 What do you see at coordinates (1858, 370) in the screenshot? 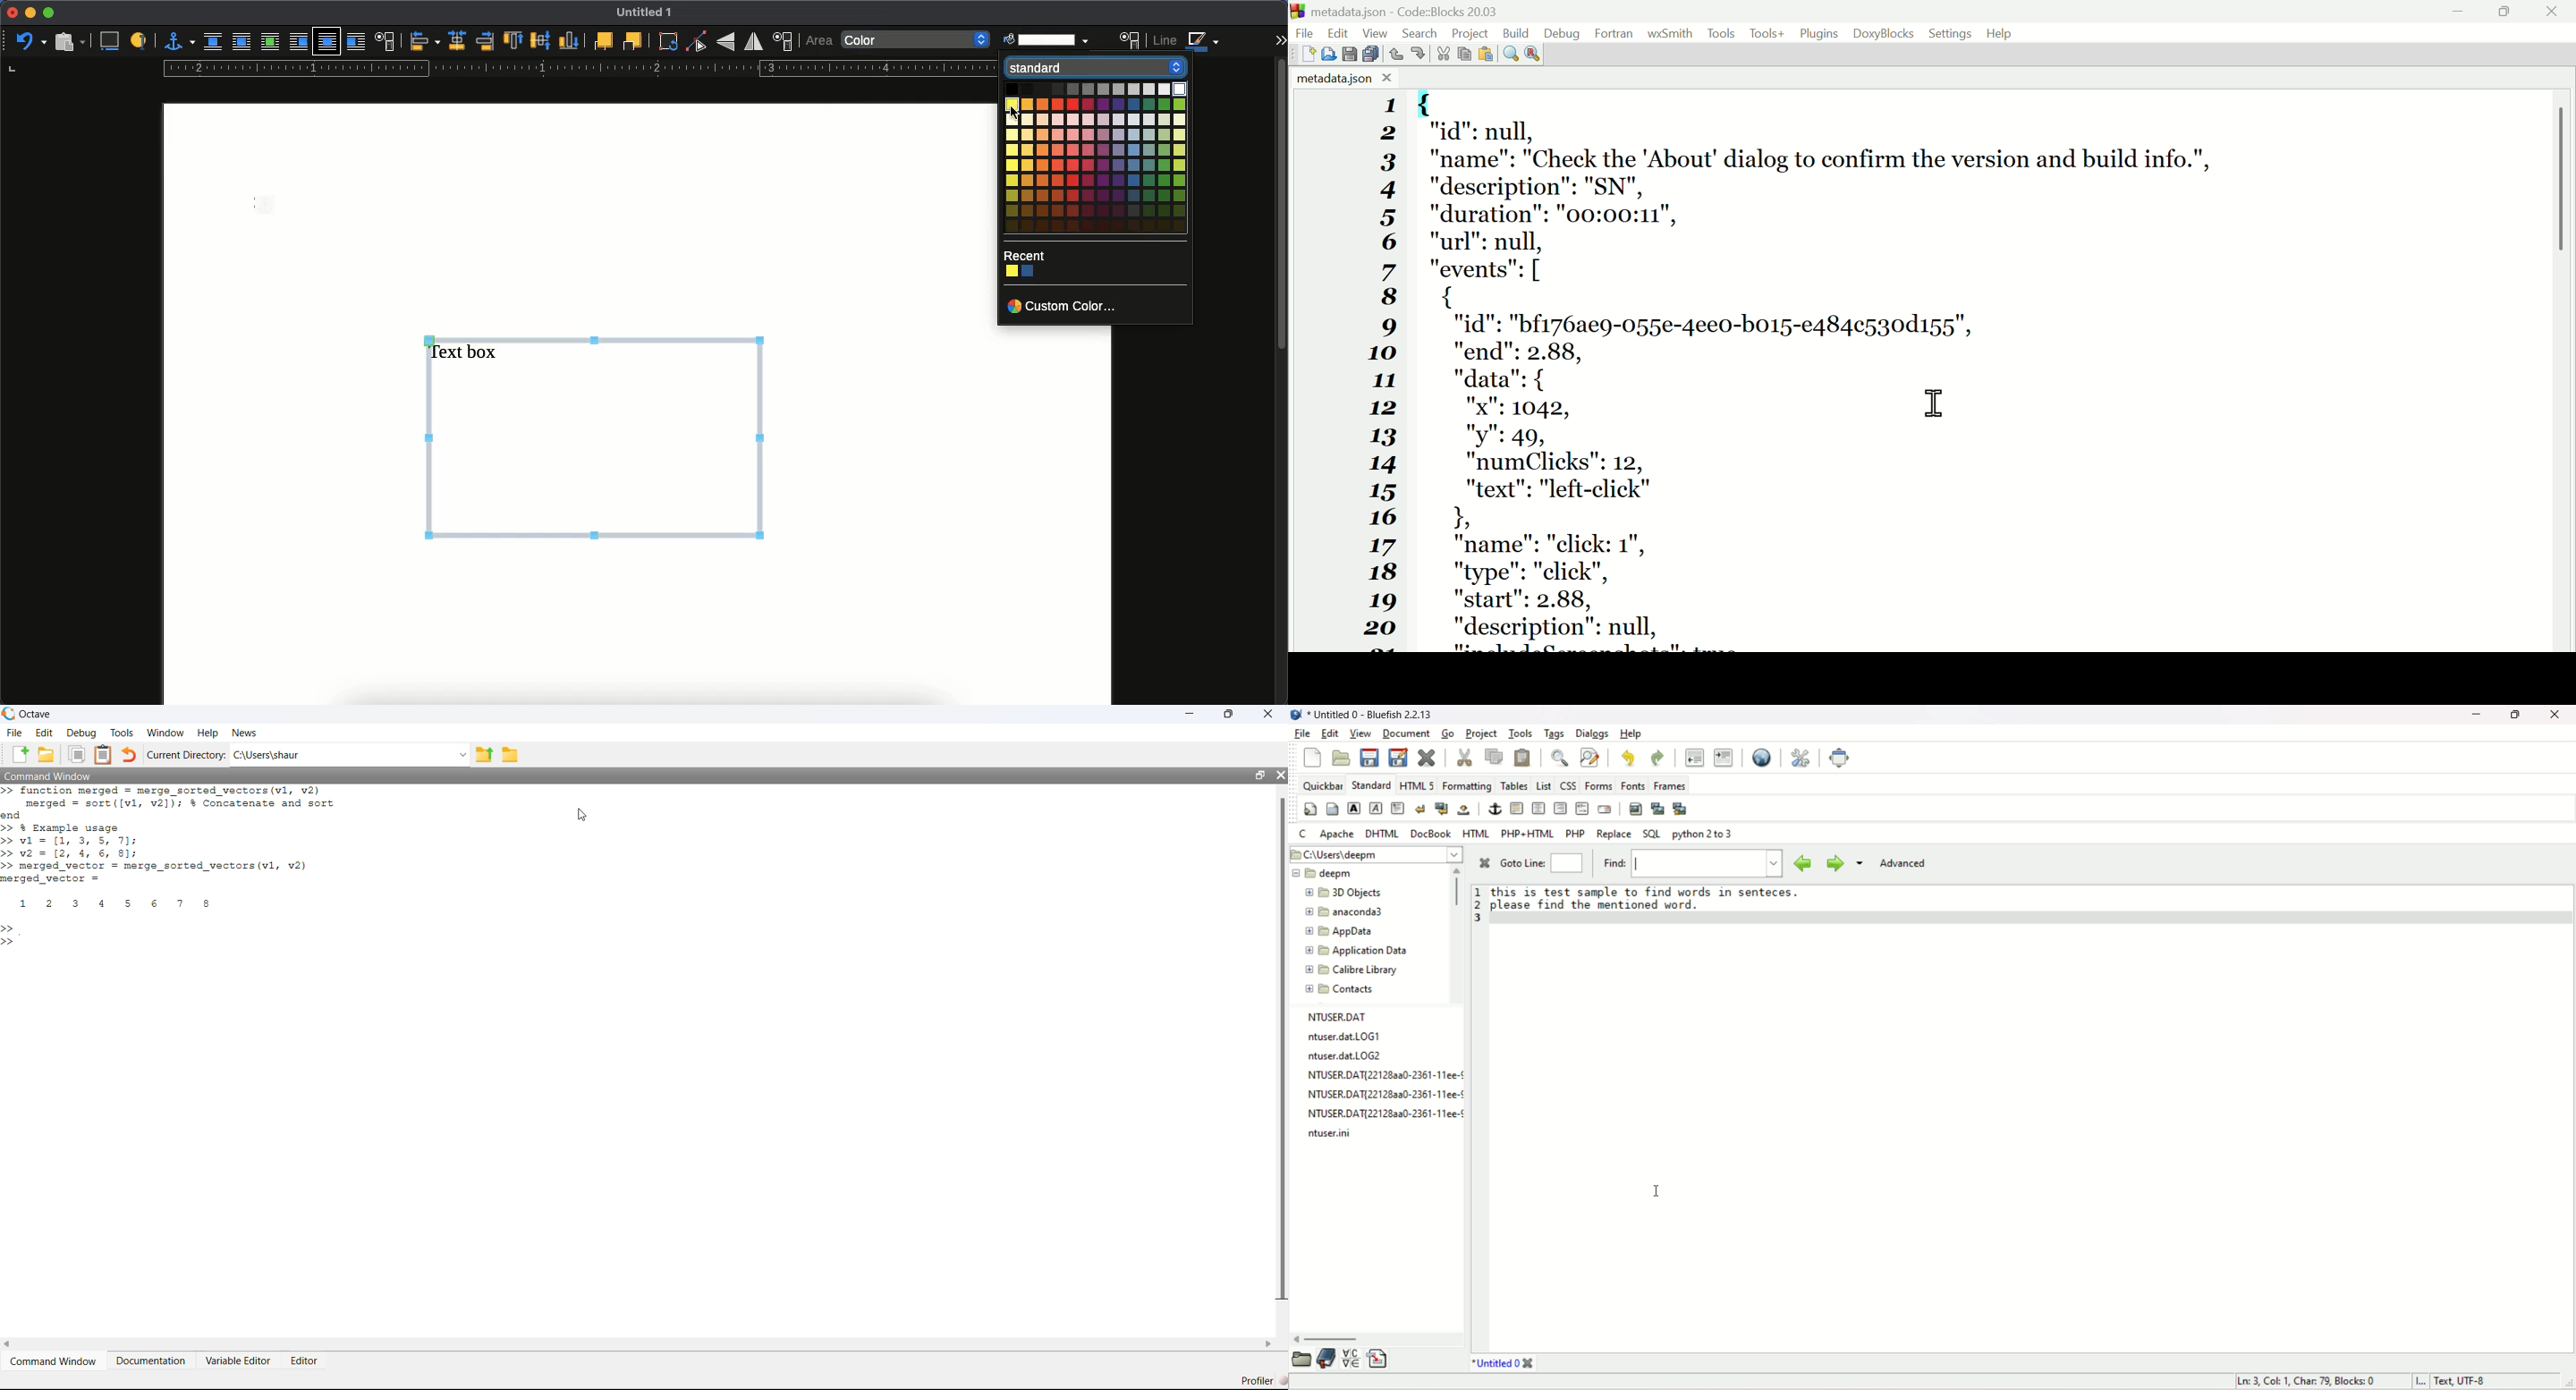
I see `{
"id": null,
"name": "Check the "About dialog to confirm the version and build info.",
"description": "SN",
"duration": "00:00:11",
"url": null,
"events": [
{
"id": "bf176ae9-055e-4ee0-bo15-e484c530d155",
"end": 2.88,
"data": {
"x": 1042,
"y": 49,
"numClicks": 12,
"text": "left-click" I
1
"name": "click: 1",
"type": "click",
"start": 2.88,
"description": null,
"includeScreenshots": true,
"screenshots": {
"start":
}
1
{` at bounding box center [1858, 370].